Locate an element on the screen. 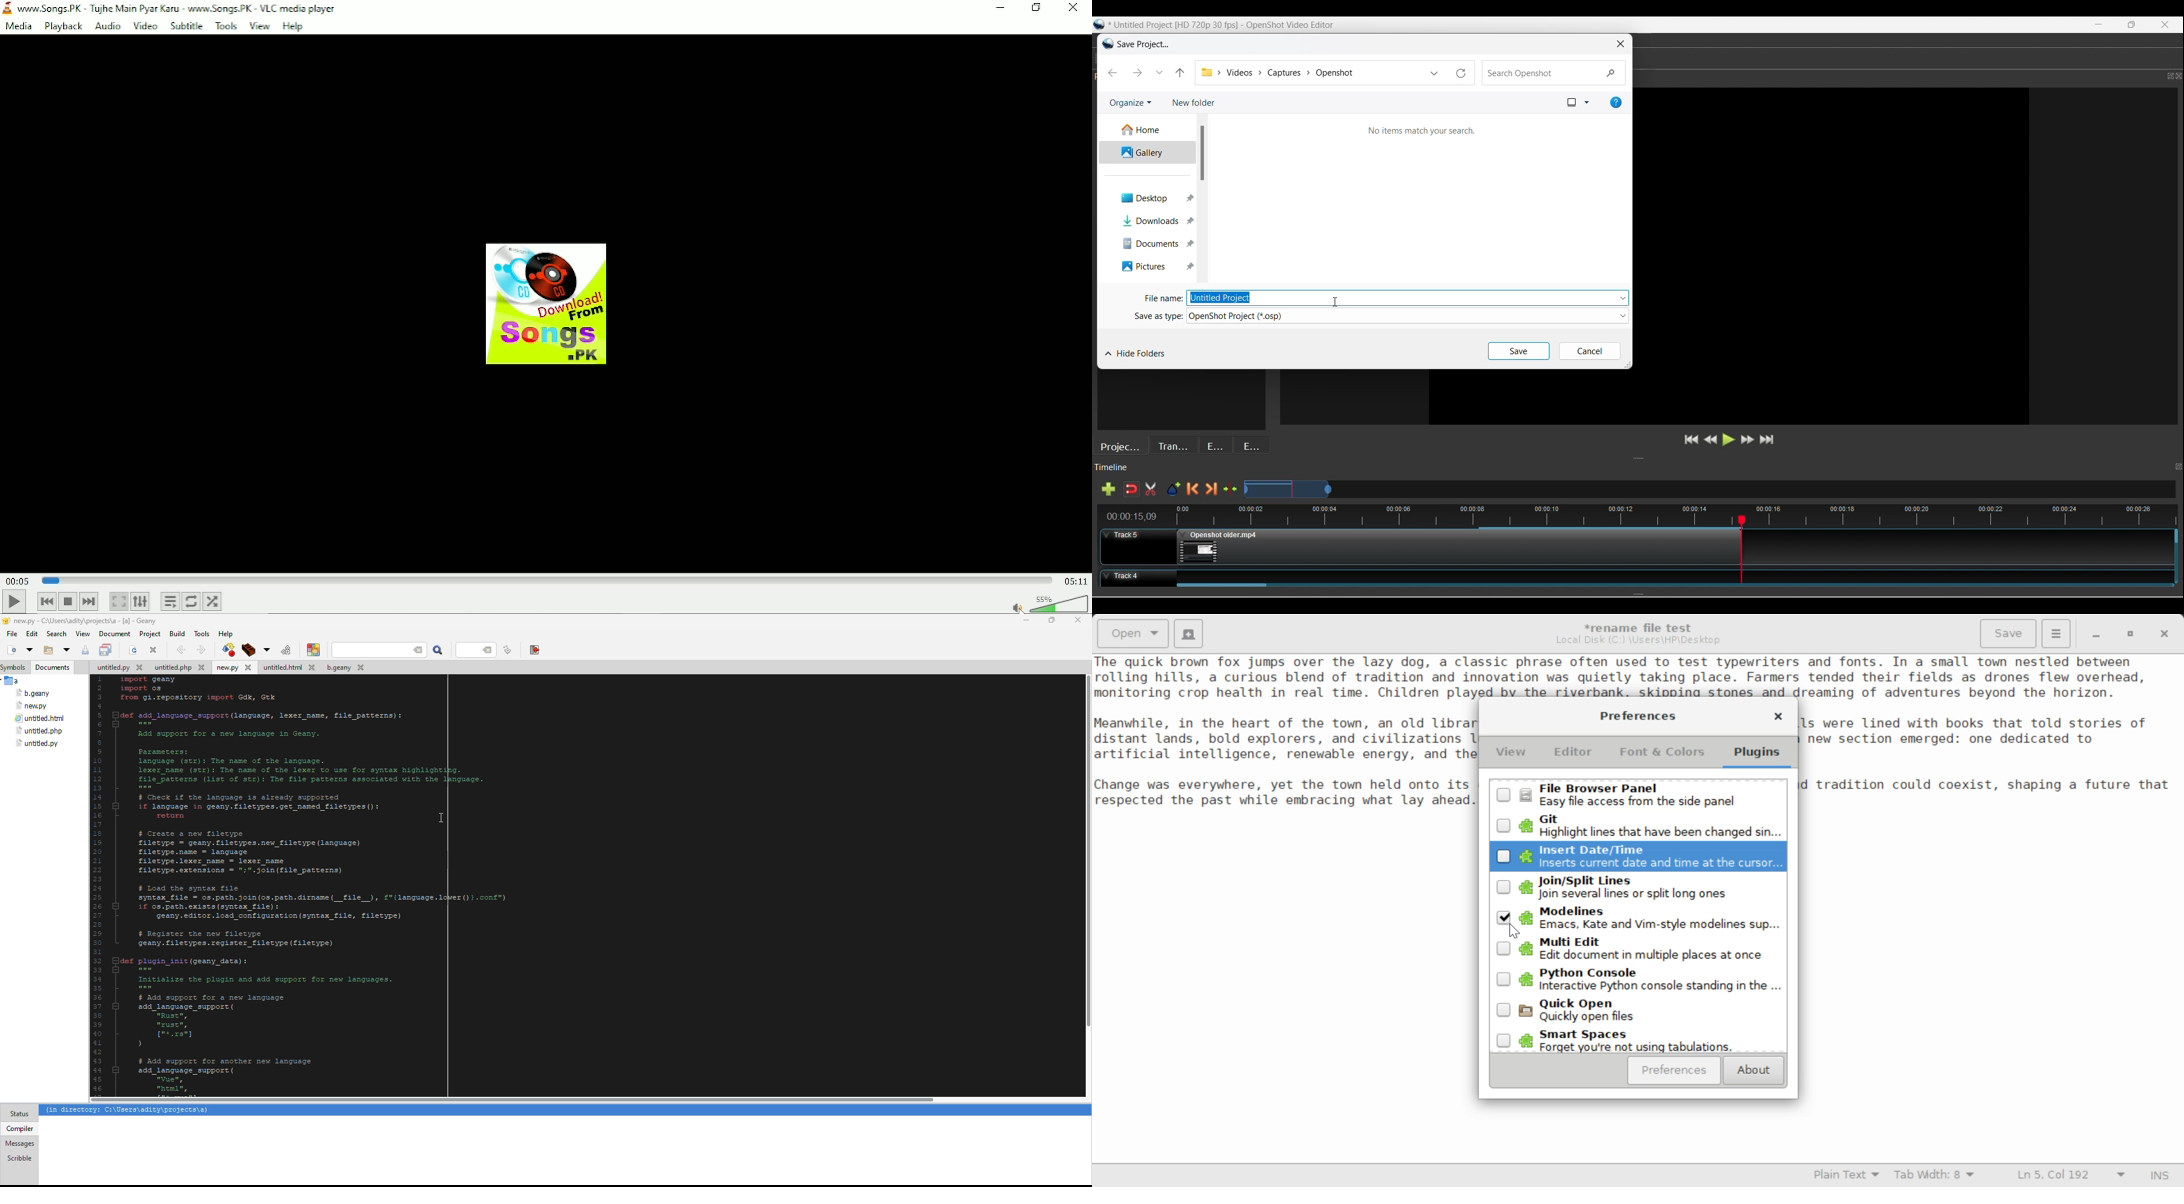 Image resolution: width=2184 pixels, height=1204 pixels. More view options is located at coordinates (1587, 102).